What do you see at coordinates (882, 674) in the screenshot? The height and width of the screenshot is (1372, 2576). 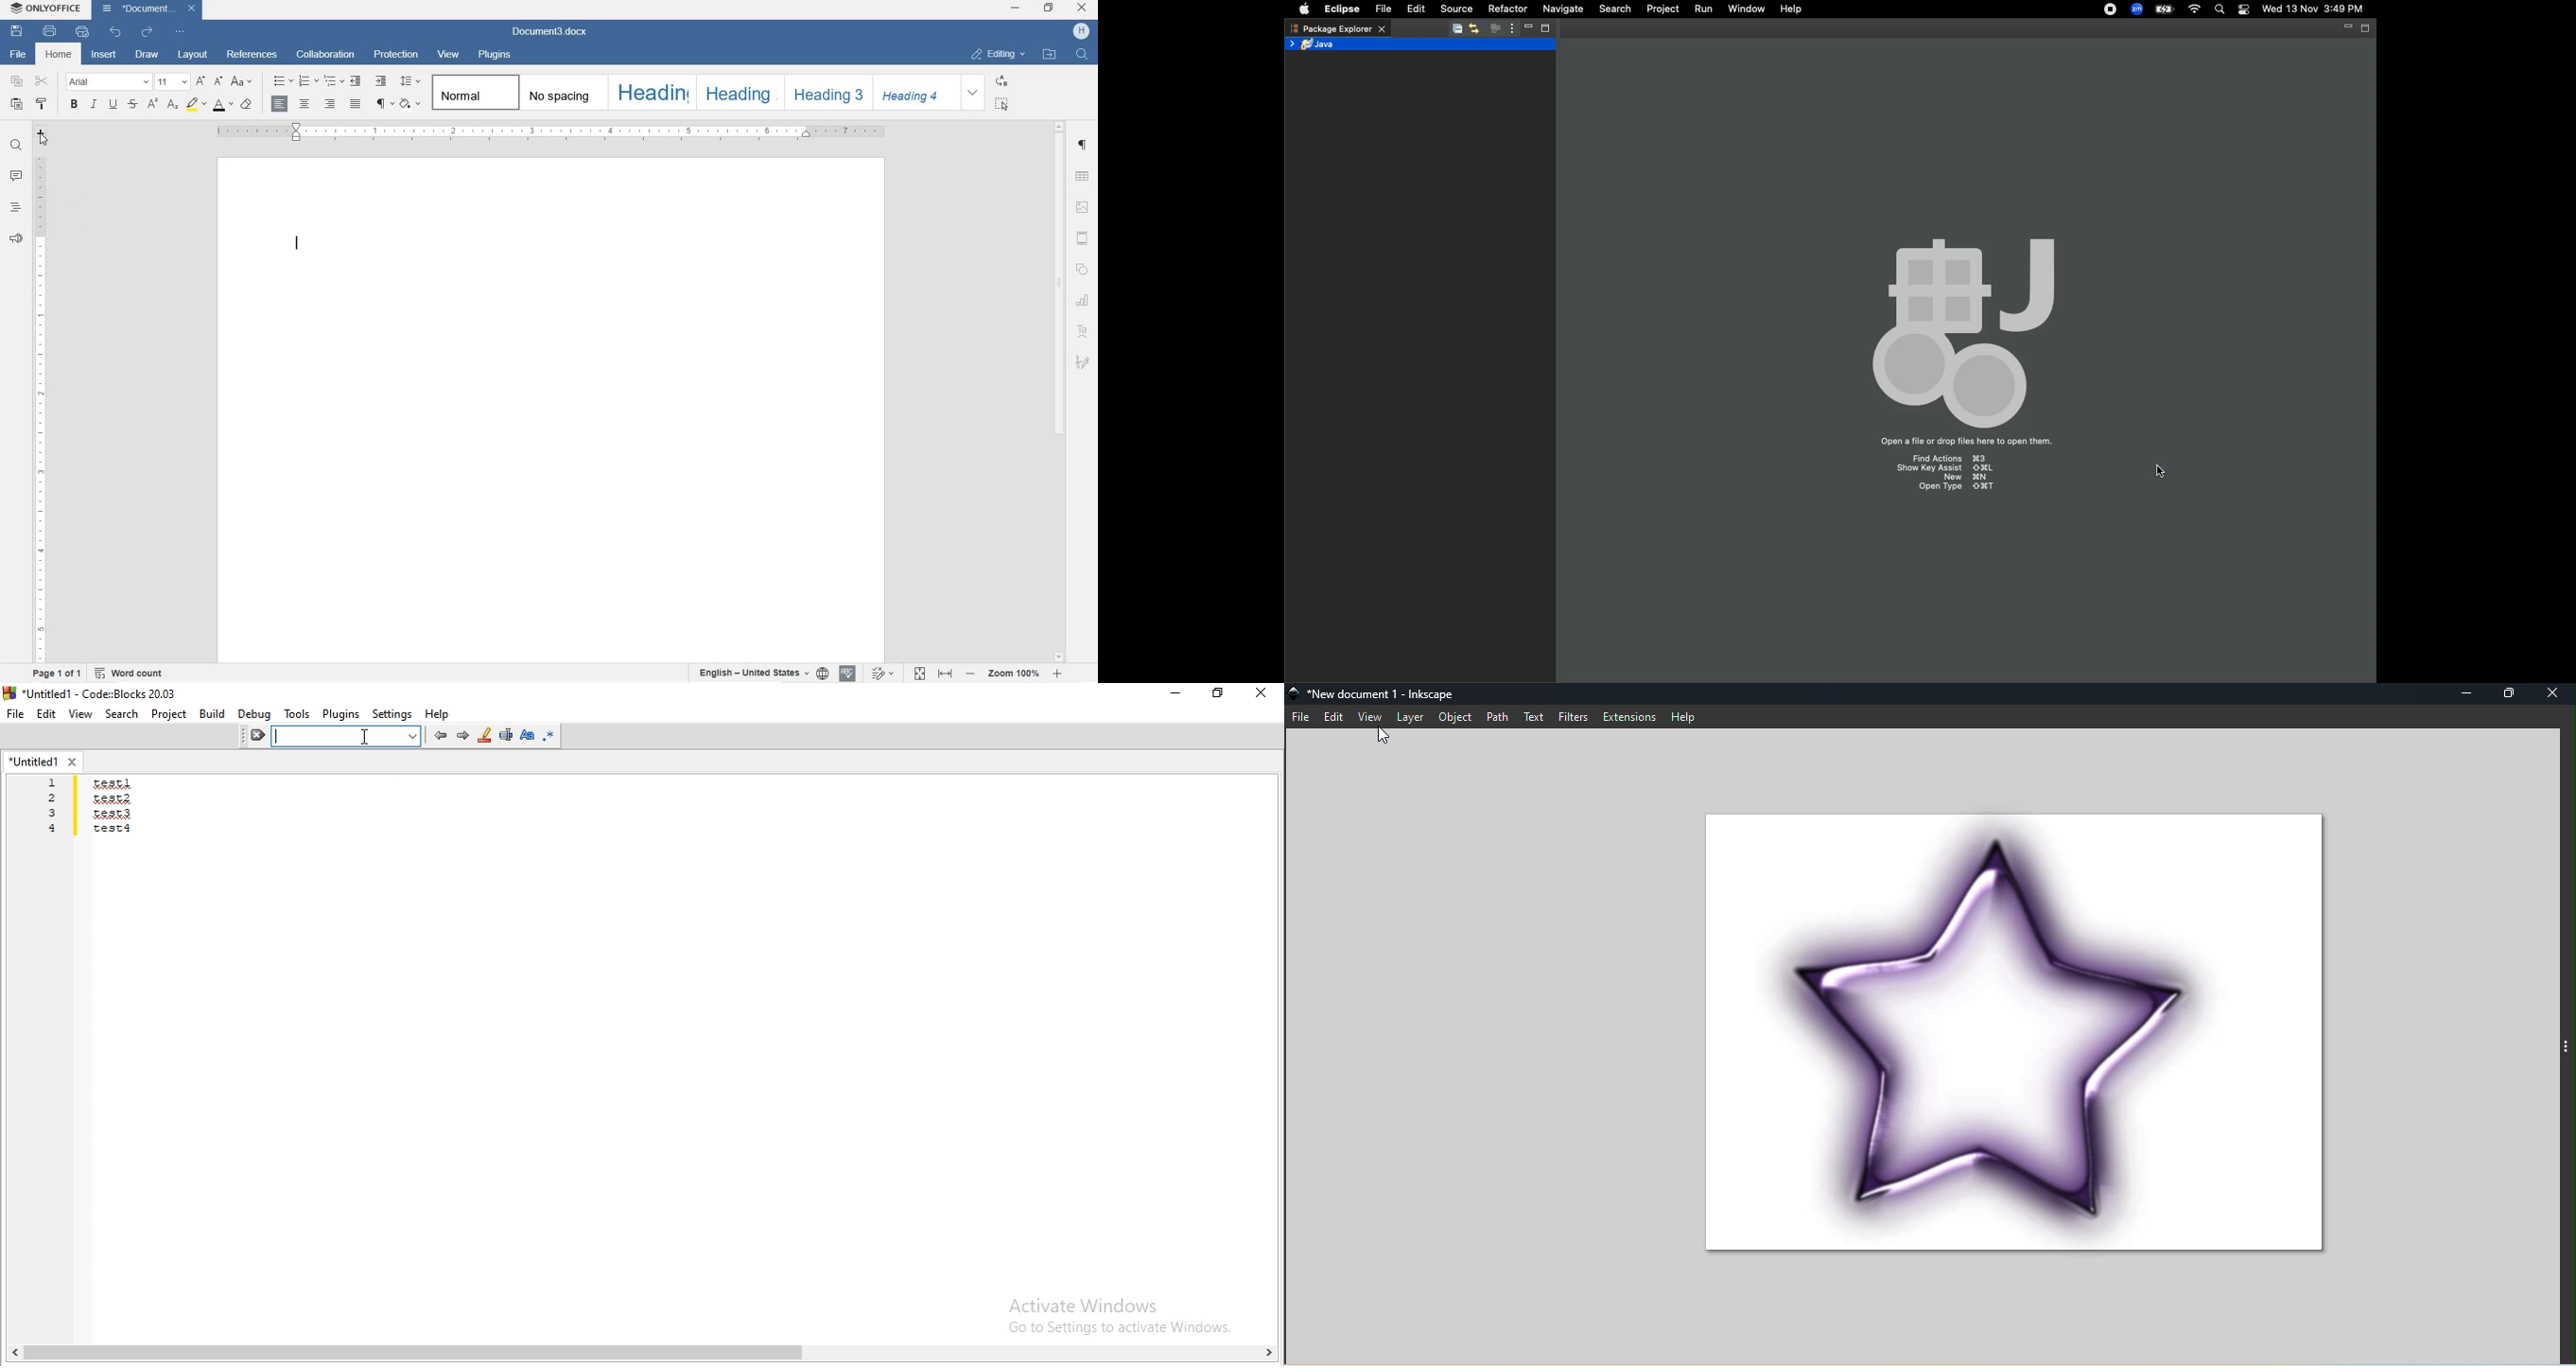 I see `TRACK CHANGES` at bounding box center [882, 674].